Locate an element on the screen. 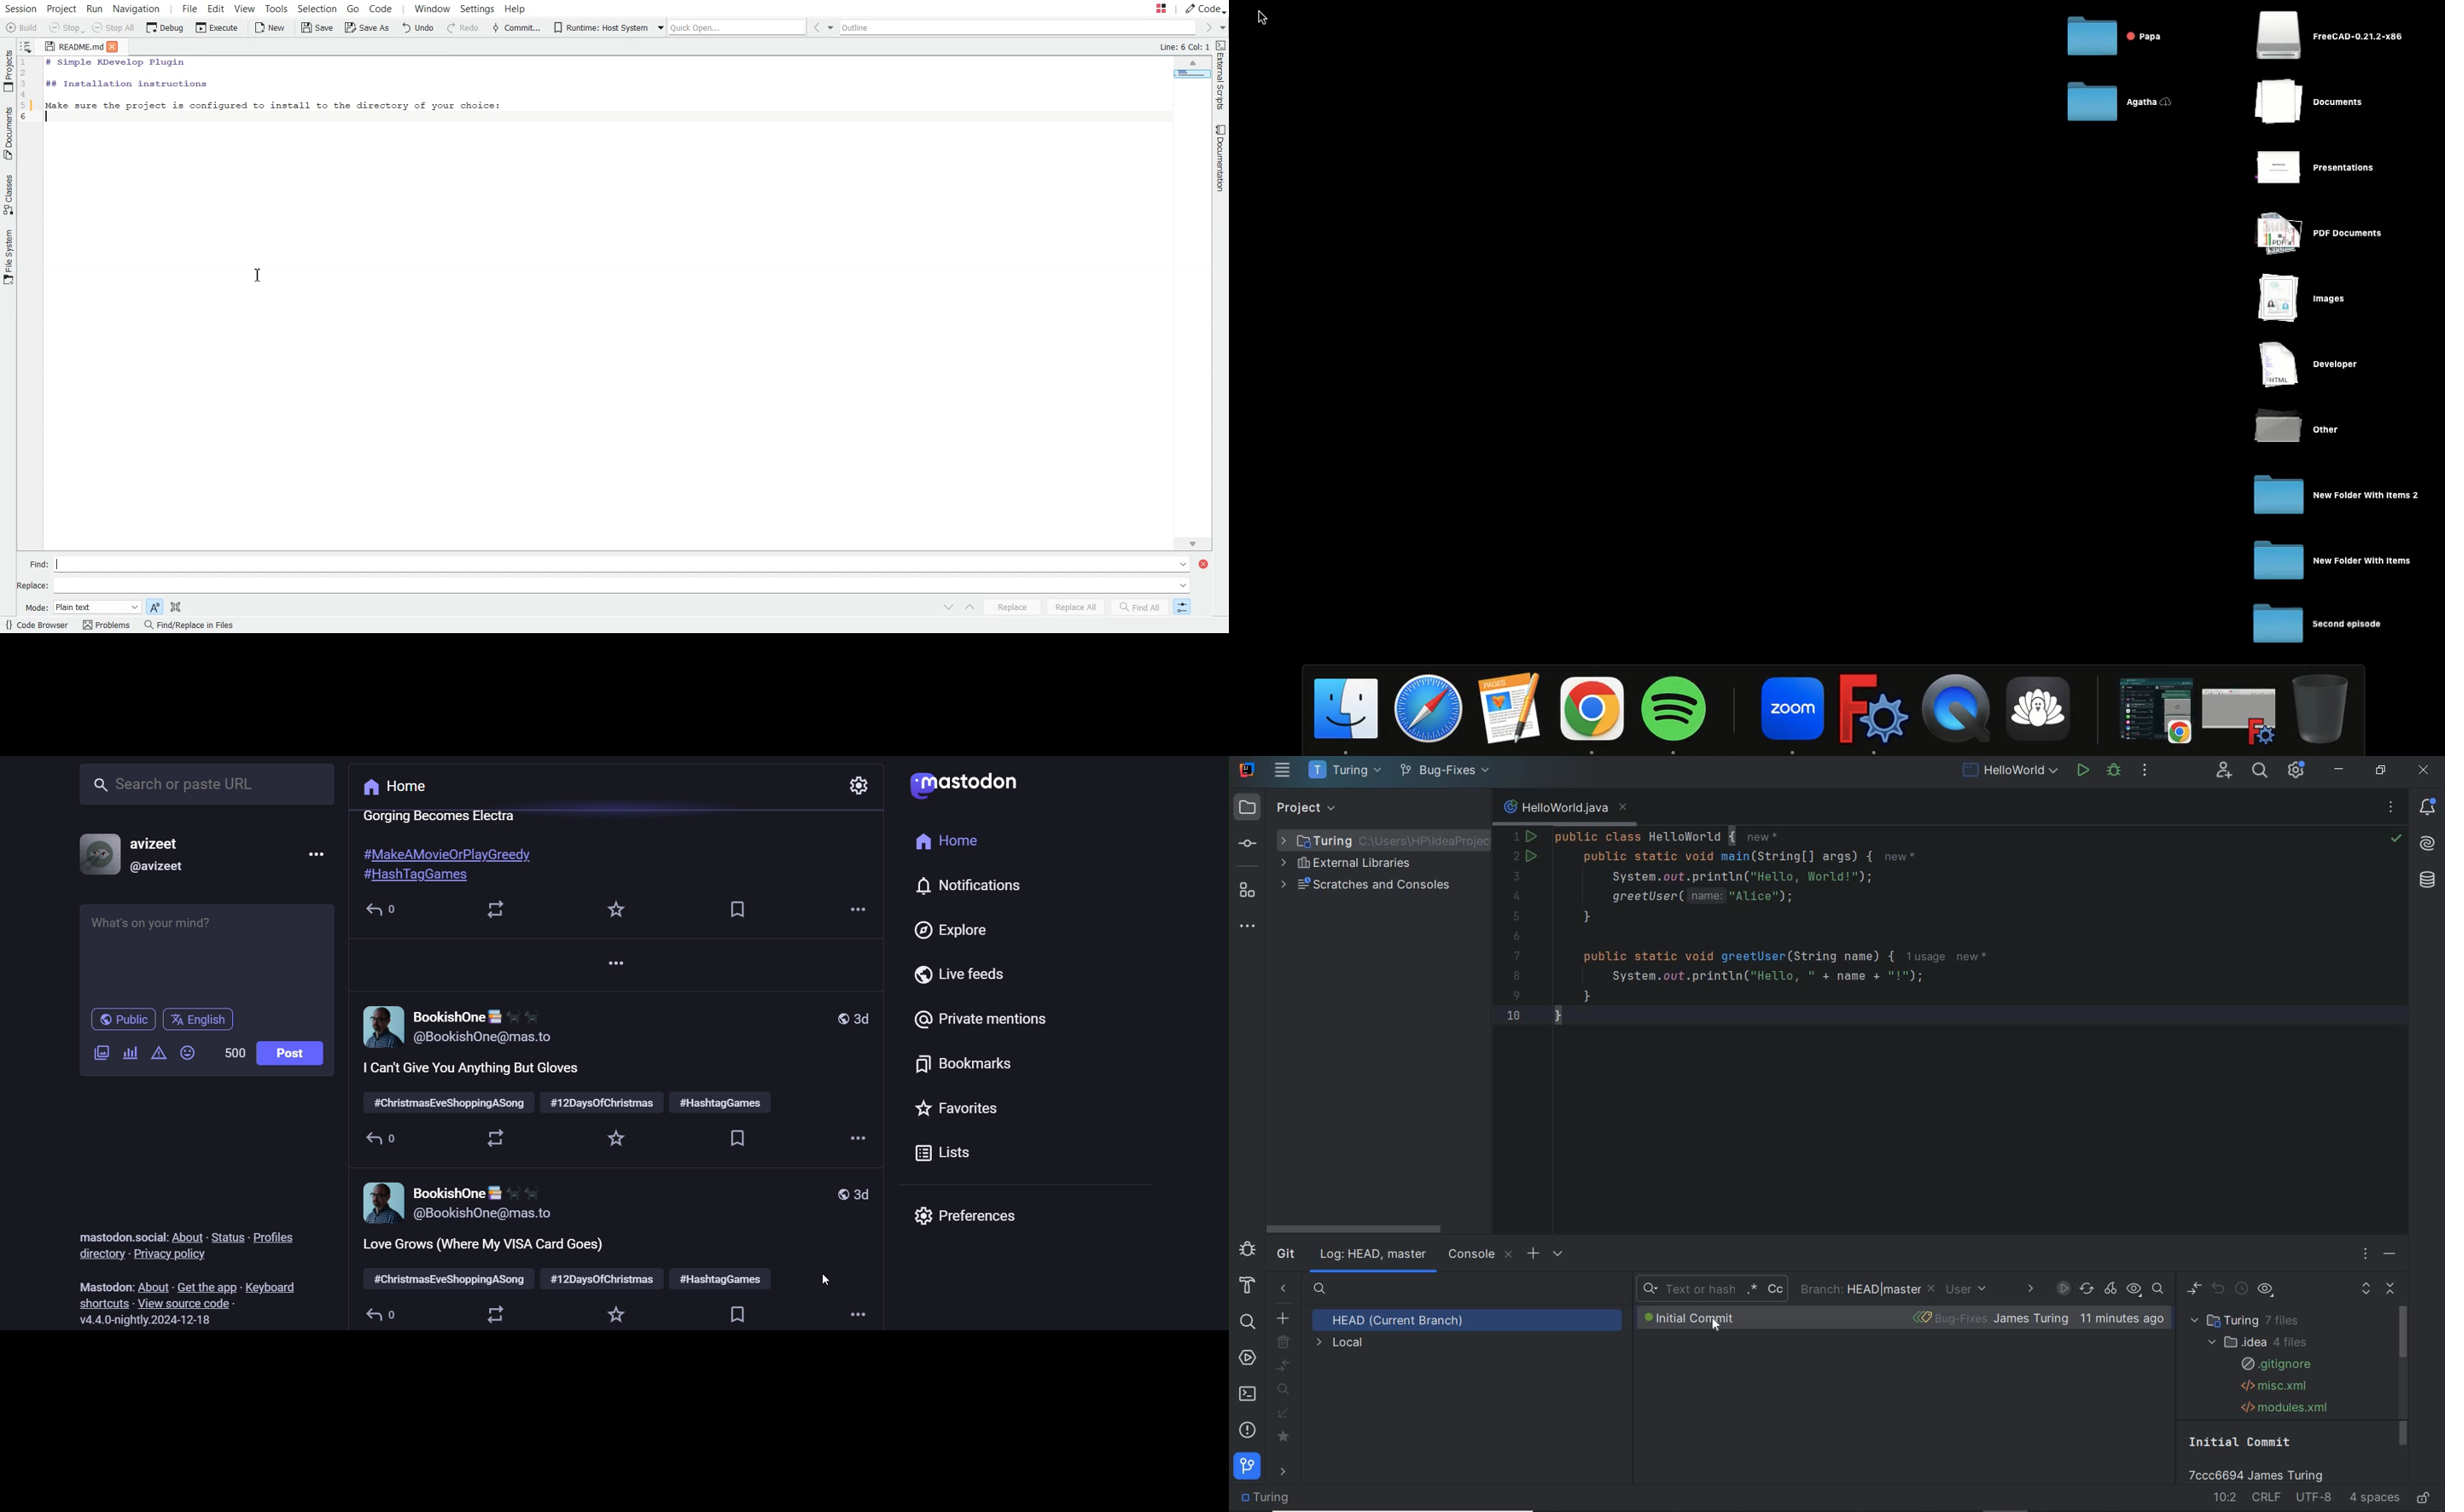 The height and width of the screenshot is (1512, 2464). privacy policy is located at coordinates (173, 1256).